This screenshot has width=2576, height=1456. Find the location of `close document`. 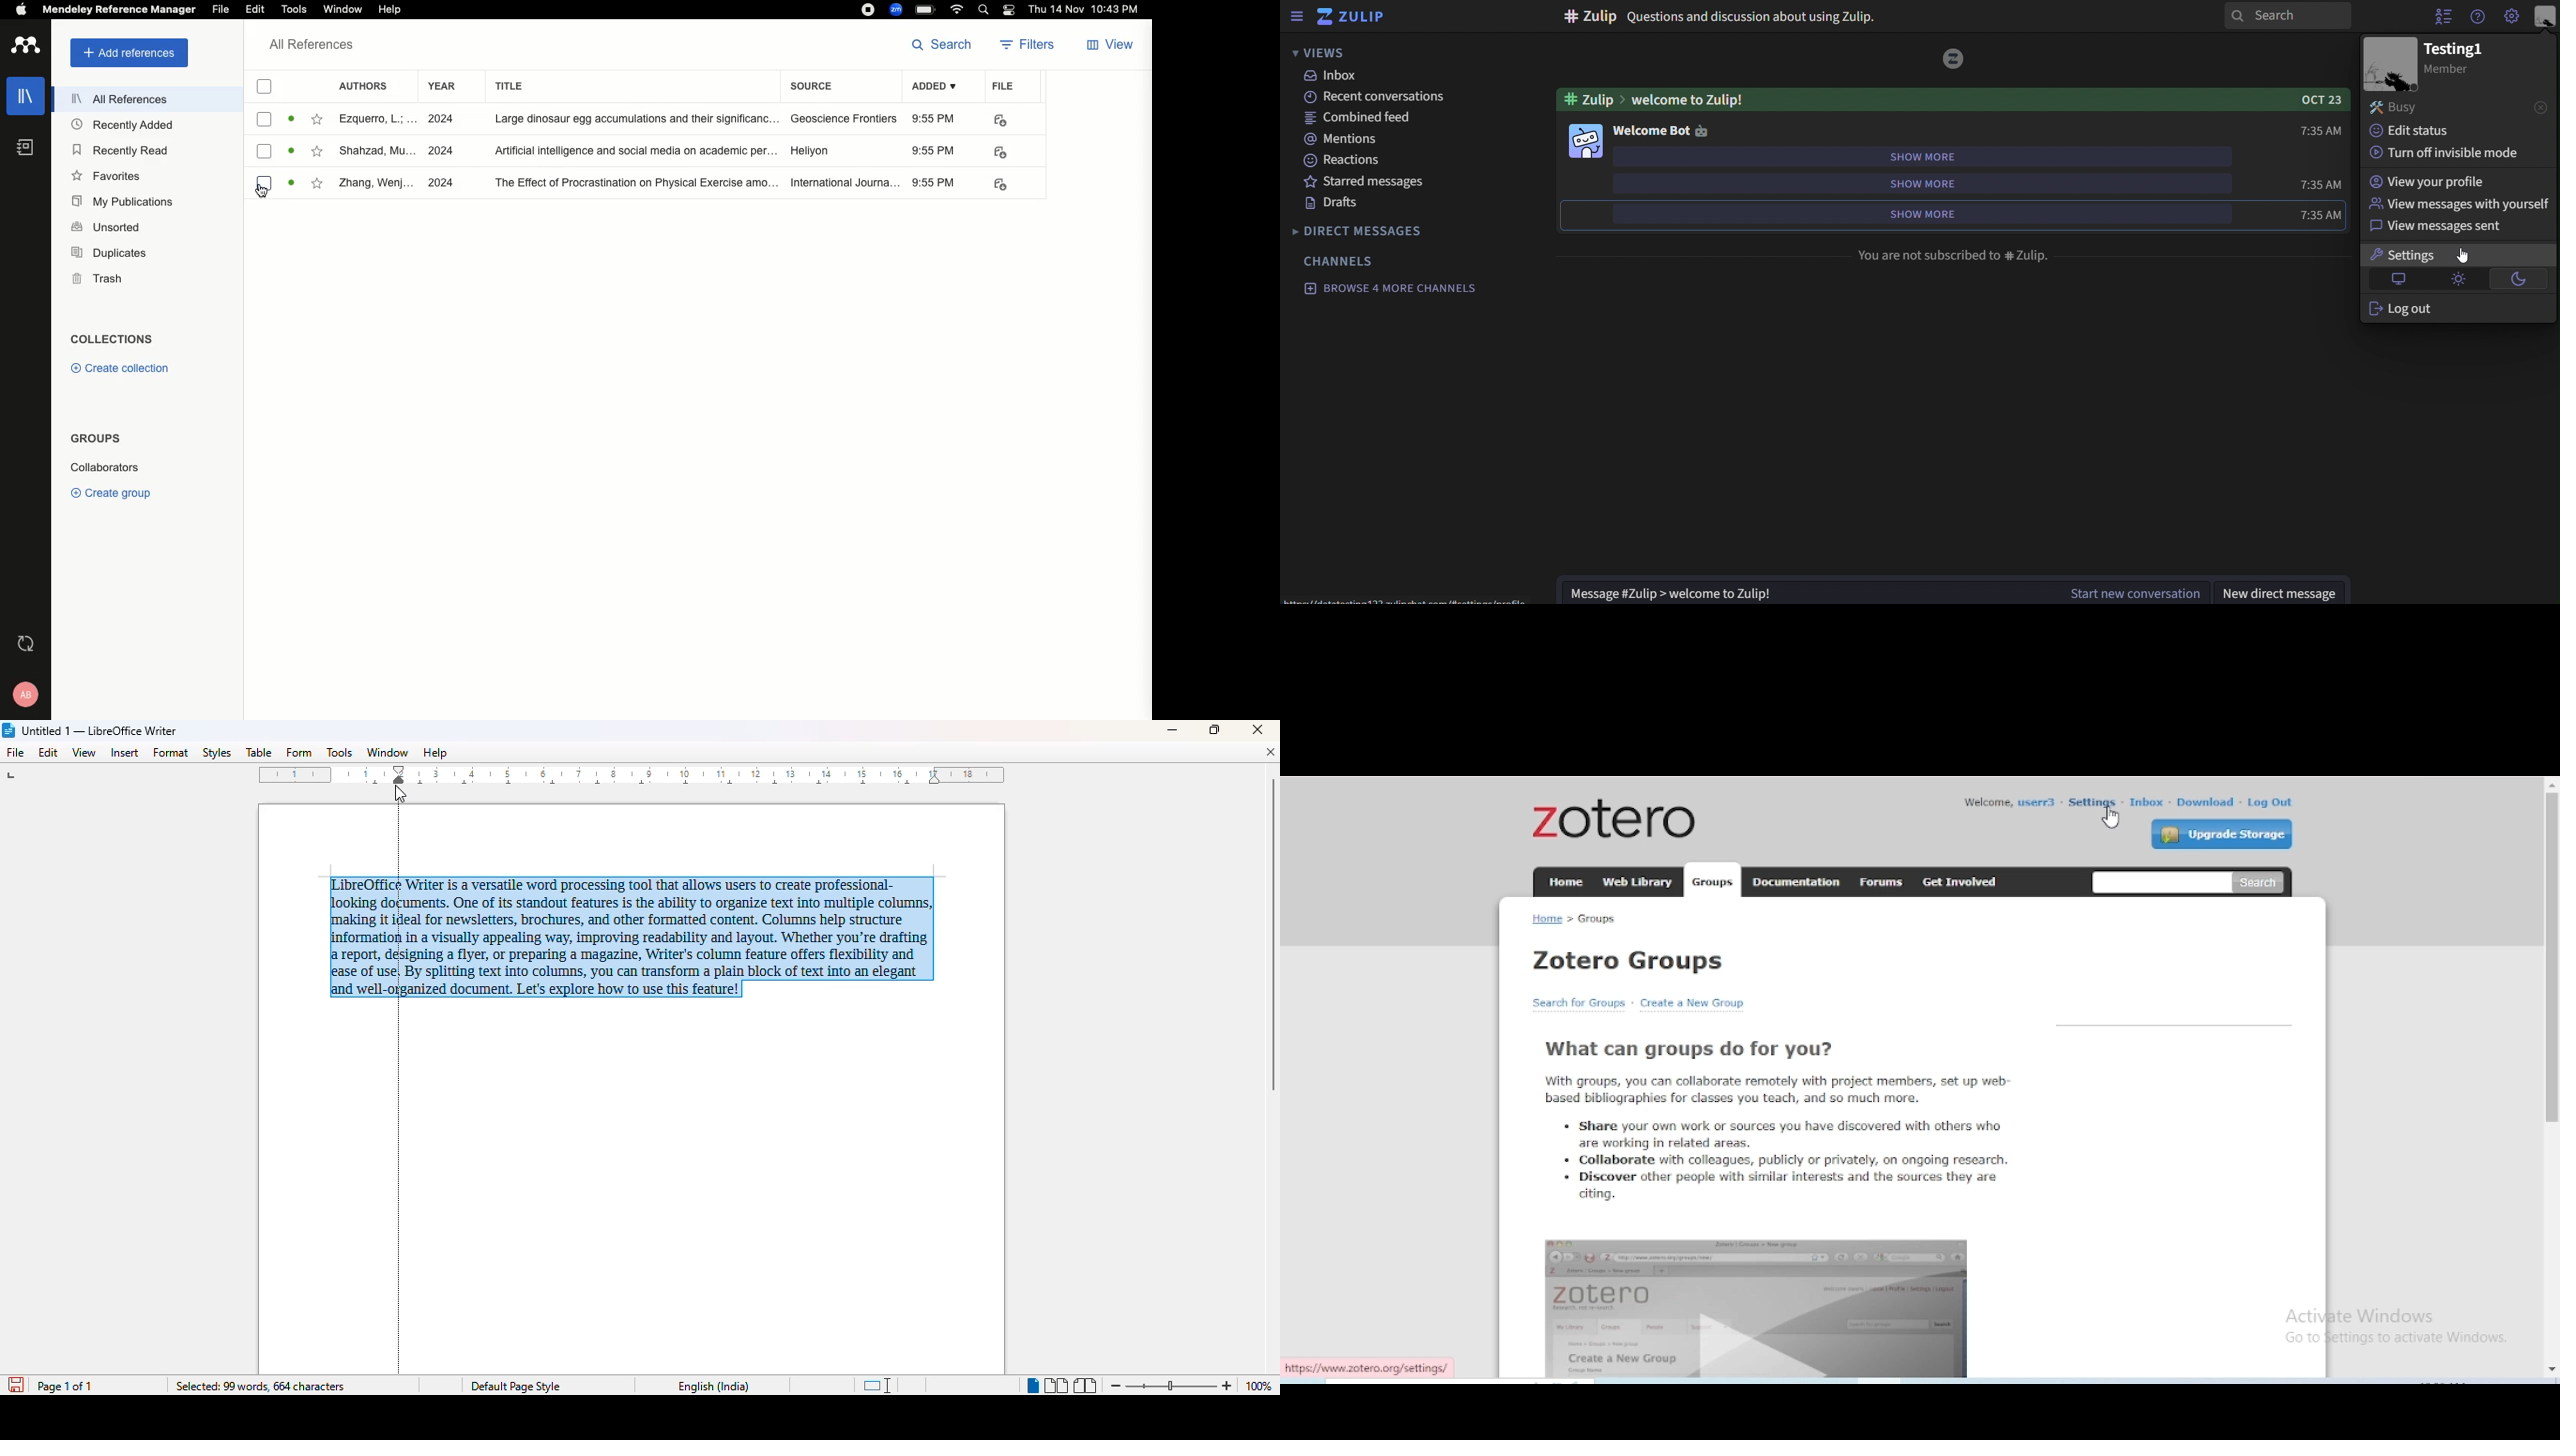

close document is located at coordinates (1270, 752).